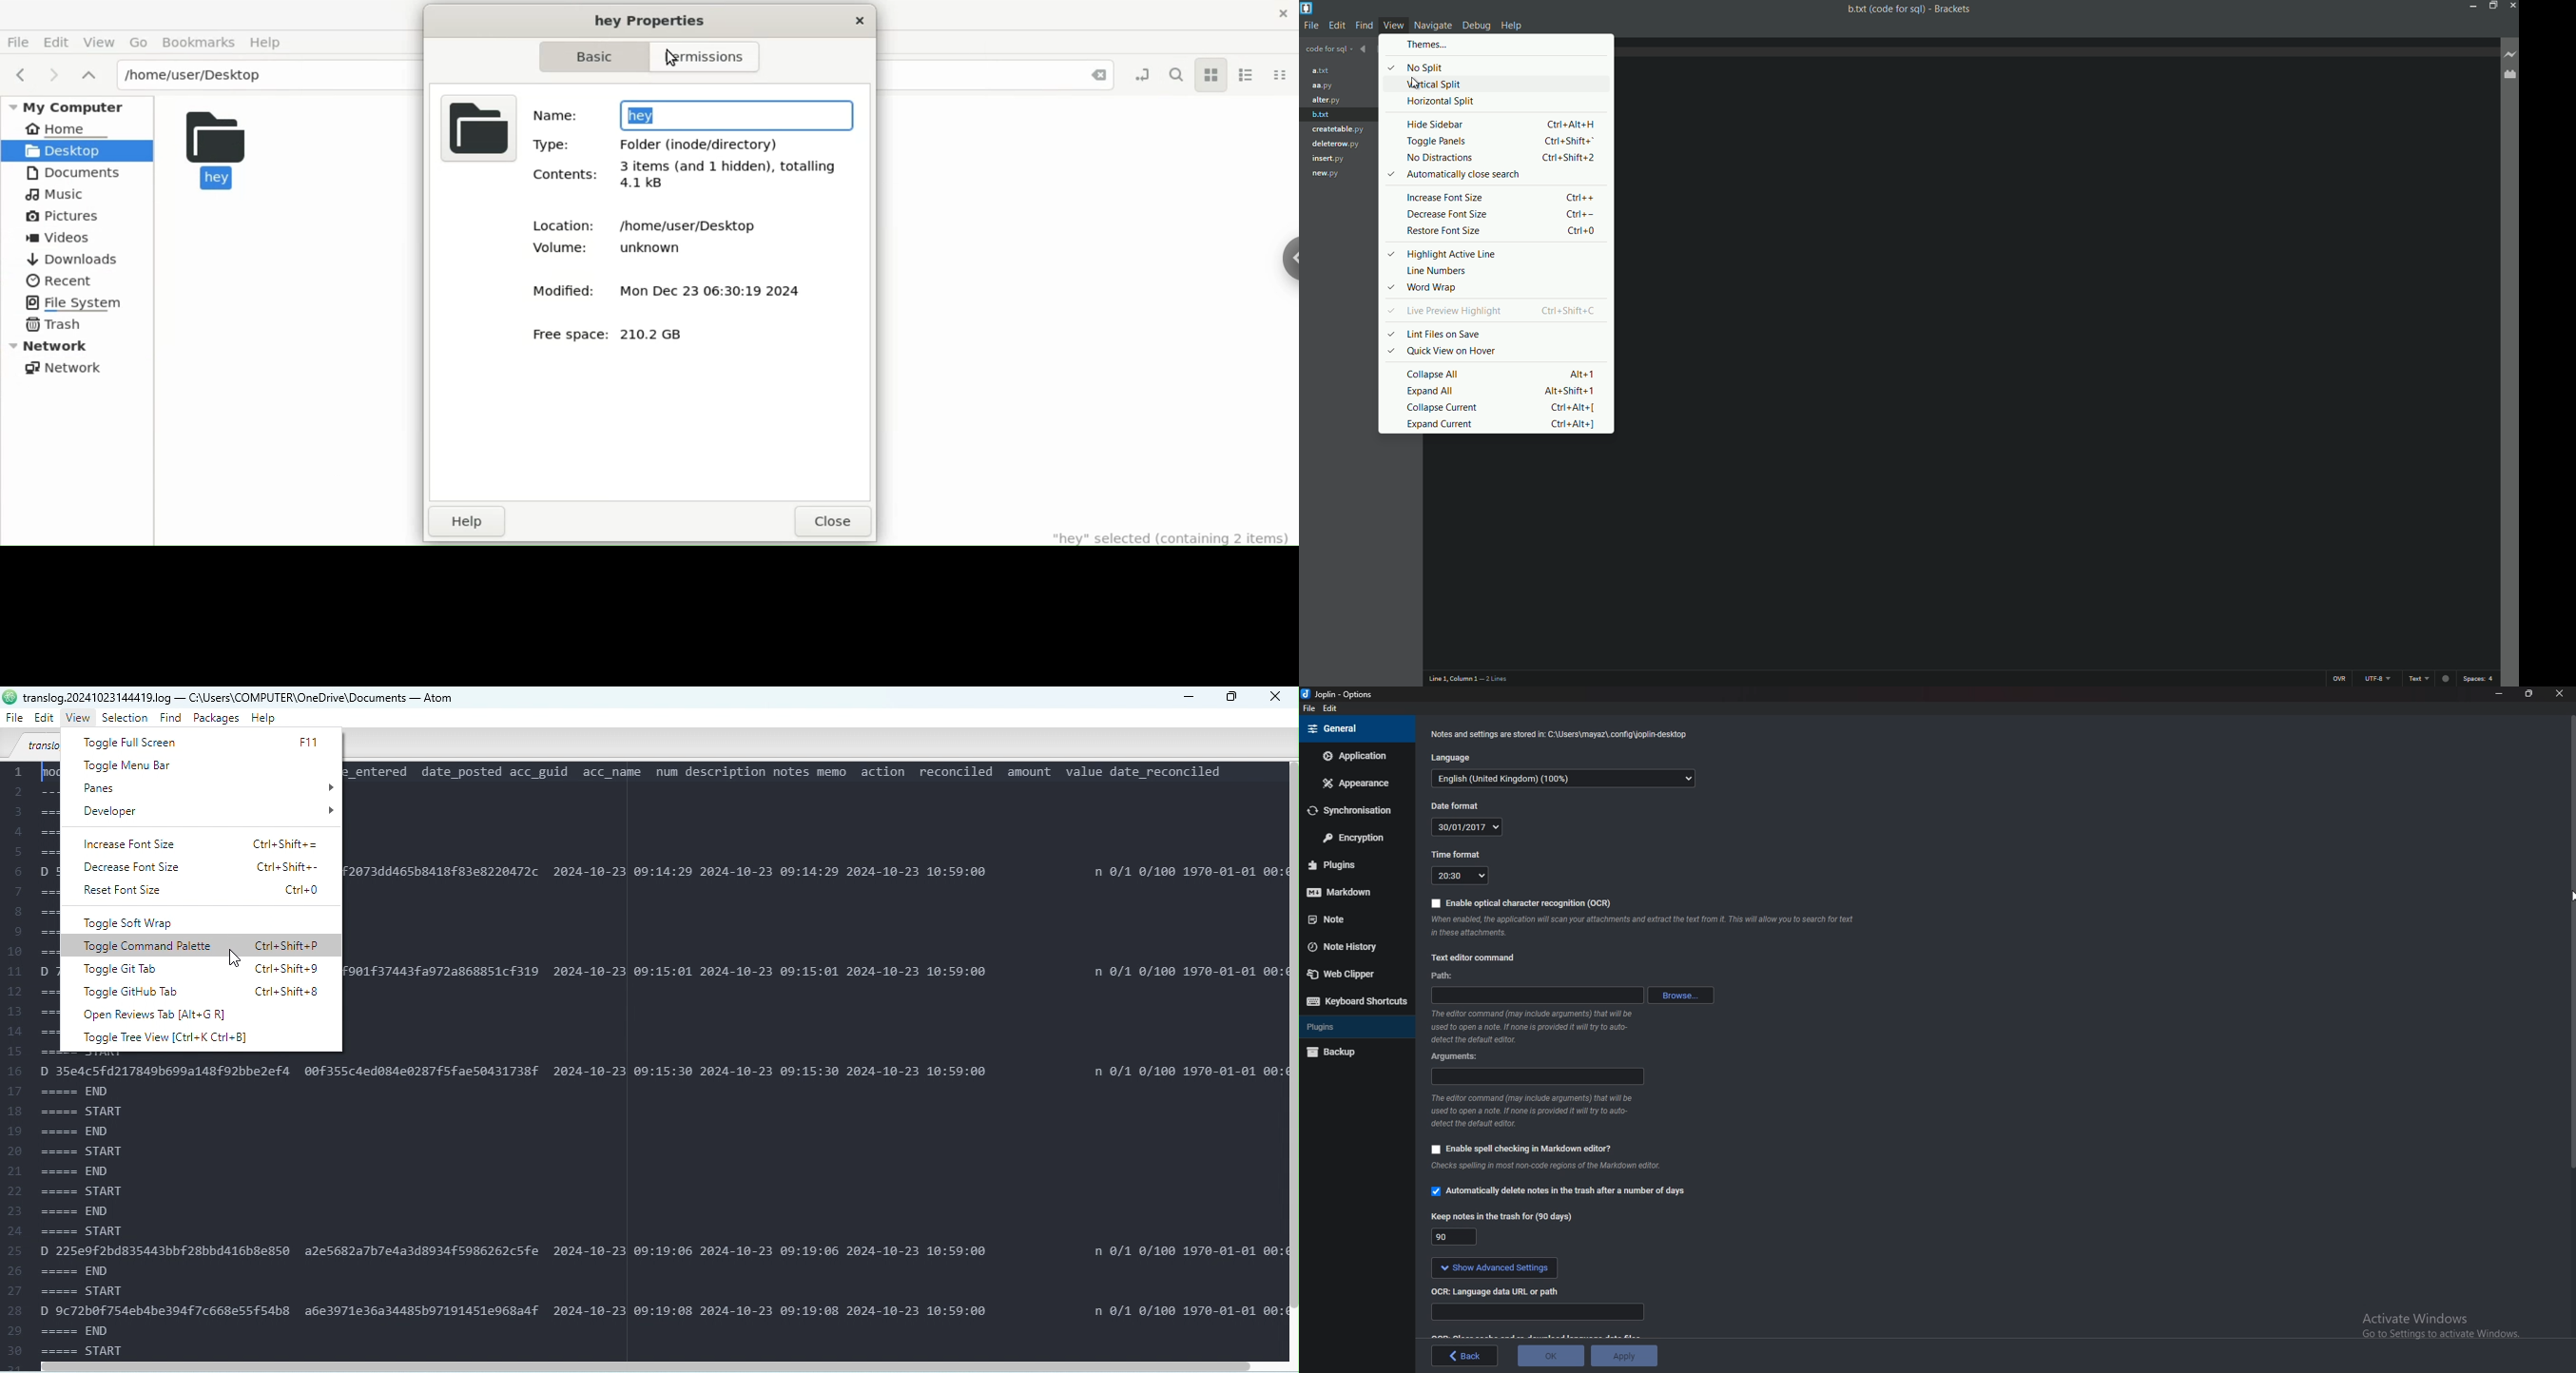 The width and height of the screenshot is (2576, 1400). I want to click on themes, so click(1502, 44).